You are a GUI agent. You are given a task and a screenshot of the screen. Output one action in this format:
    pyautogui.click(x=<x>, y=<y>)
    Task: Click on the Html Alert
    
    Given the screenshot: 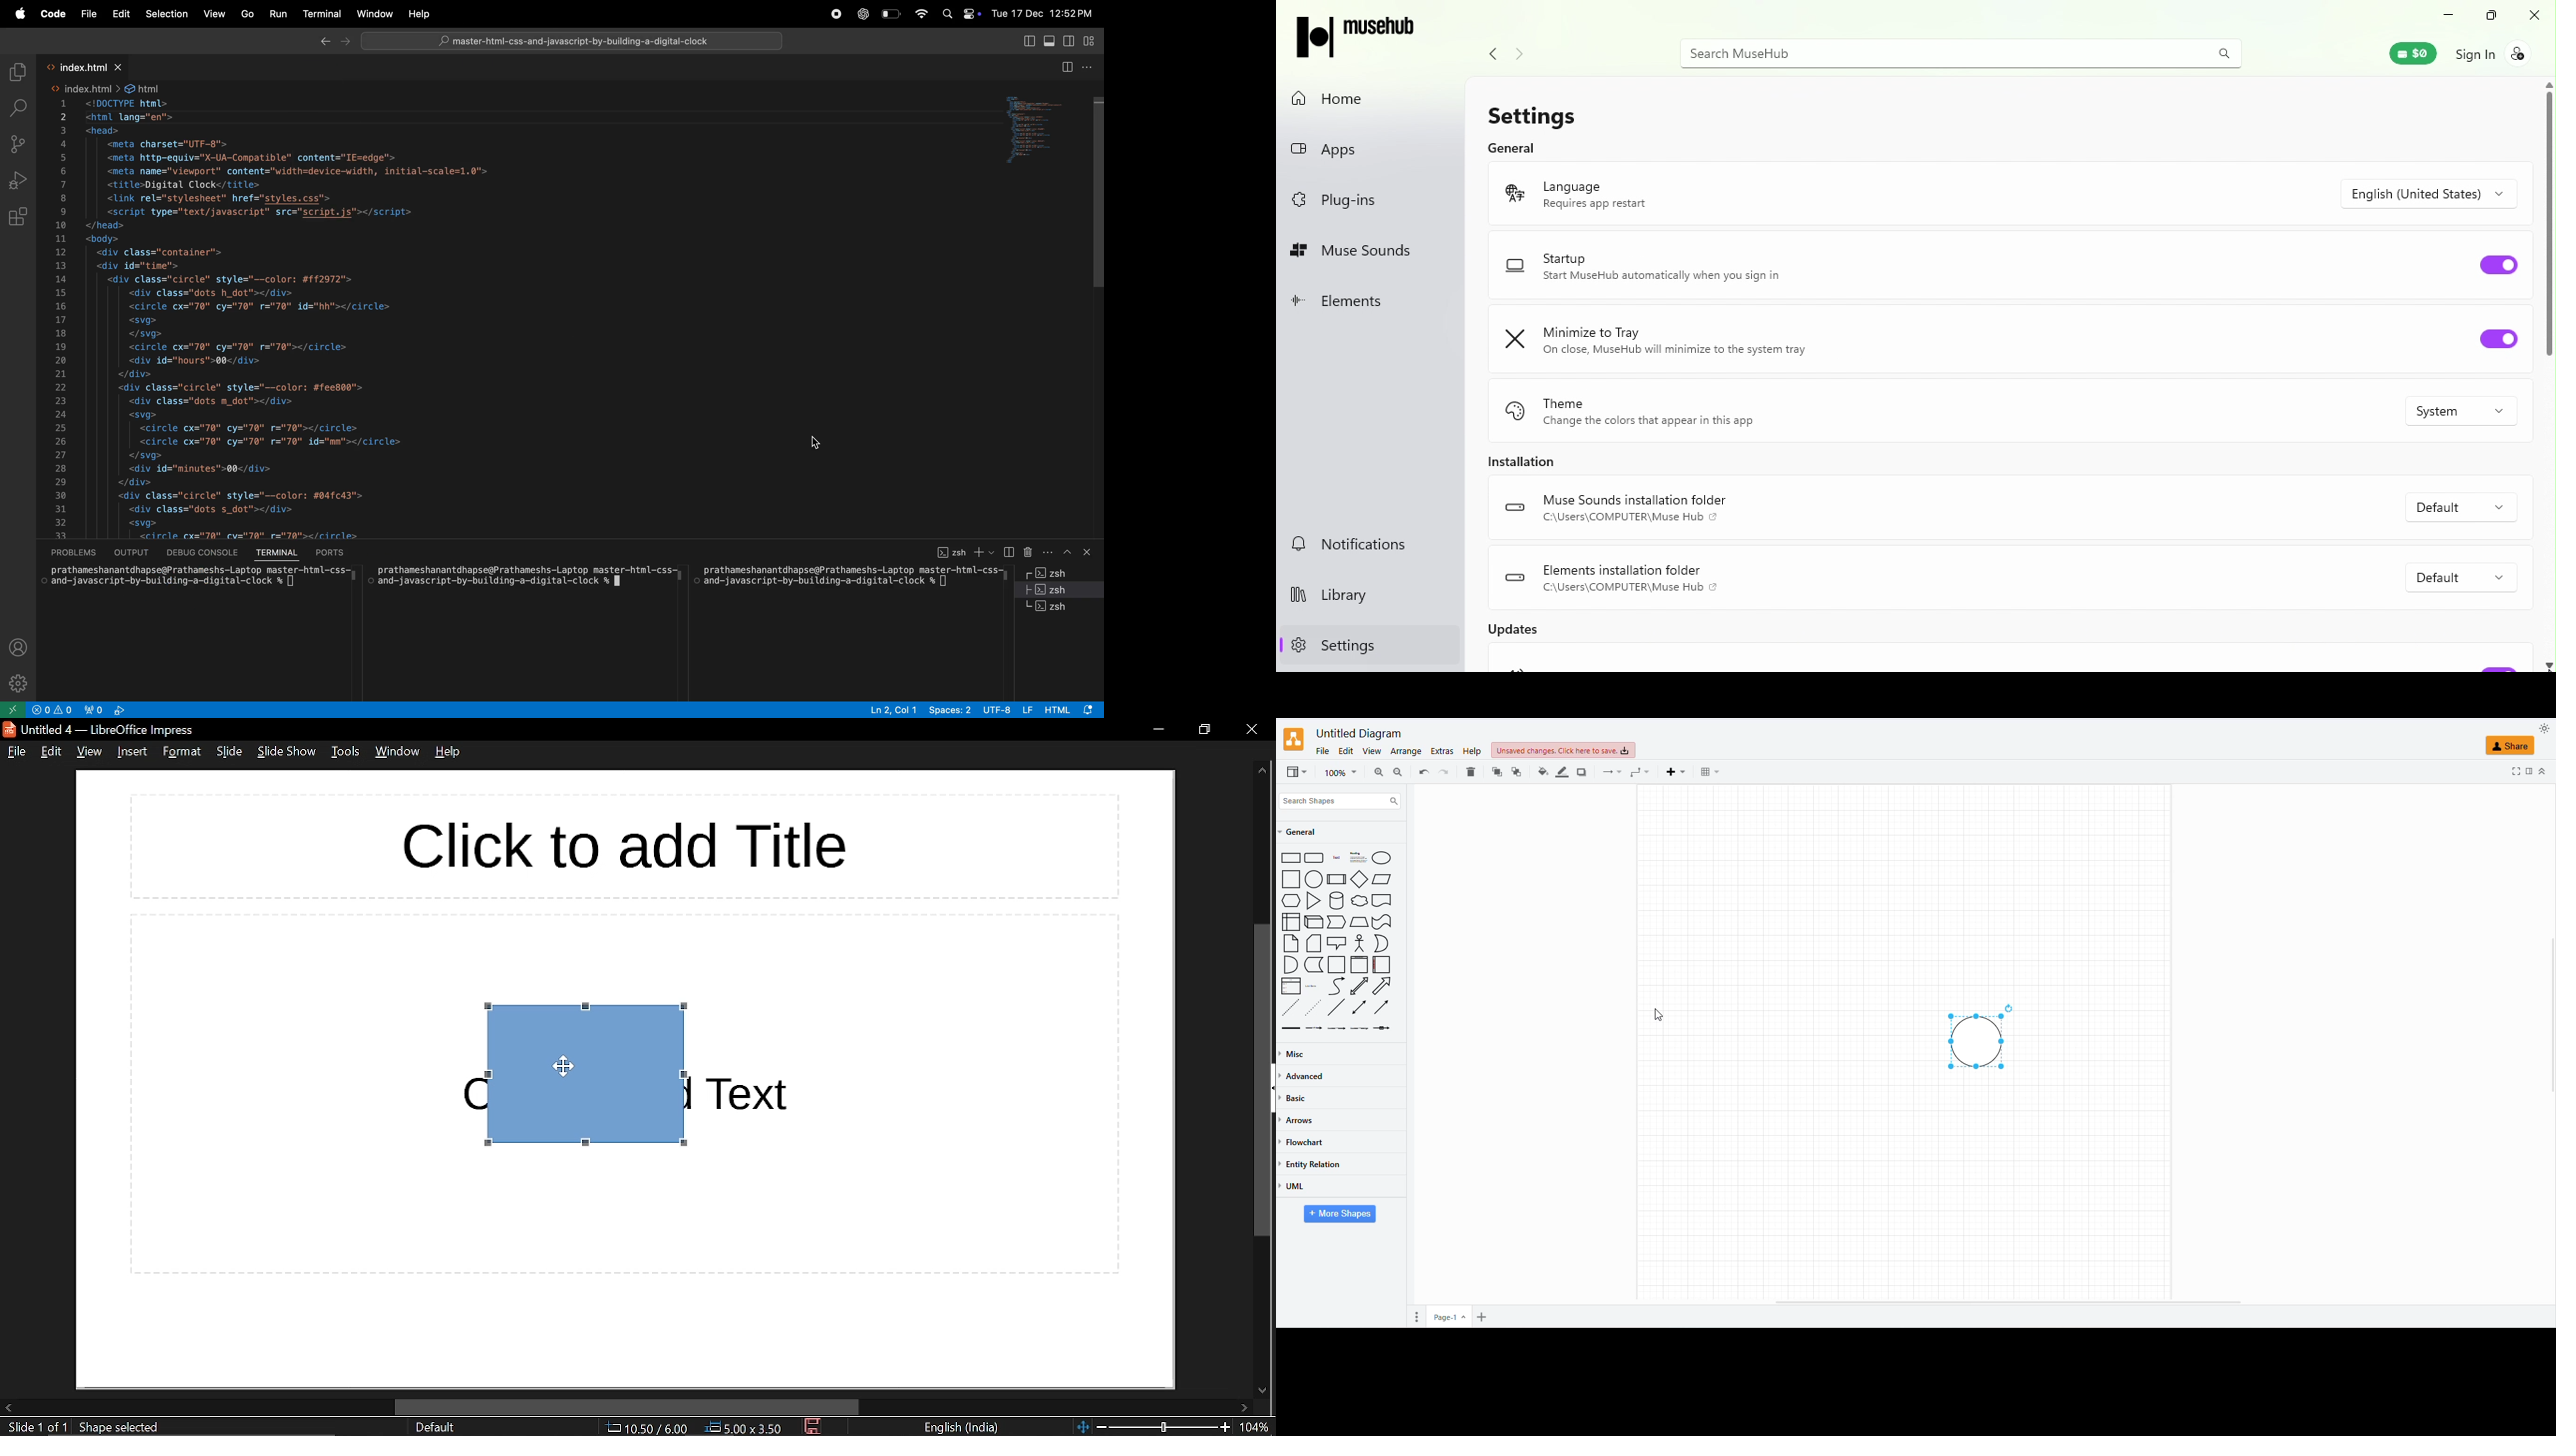 What is the action you would take?
    pyautogui.click(x=1073, y=709)
    